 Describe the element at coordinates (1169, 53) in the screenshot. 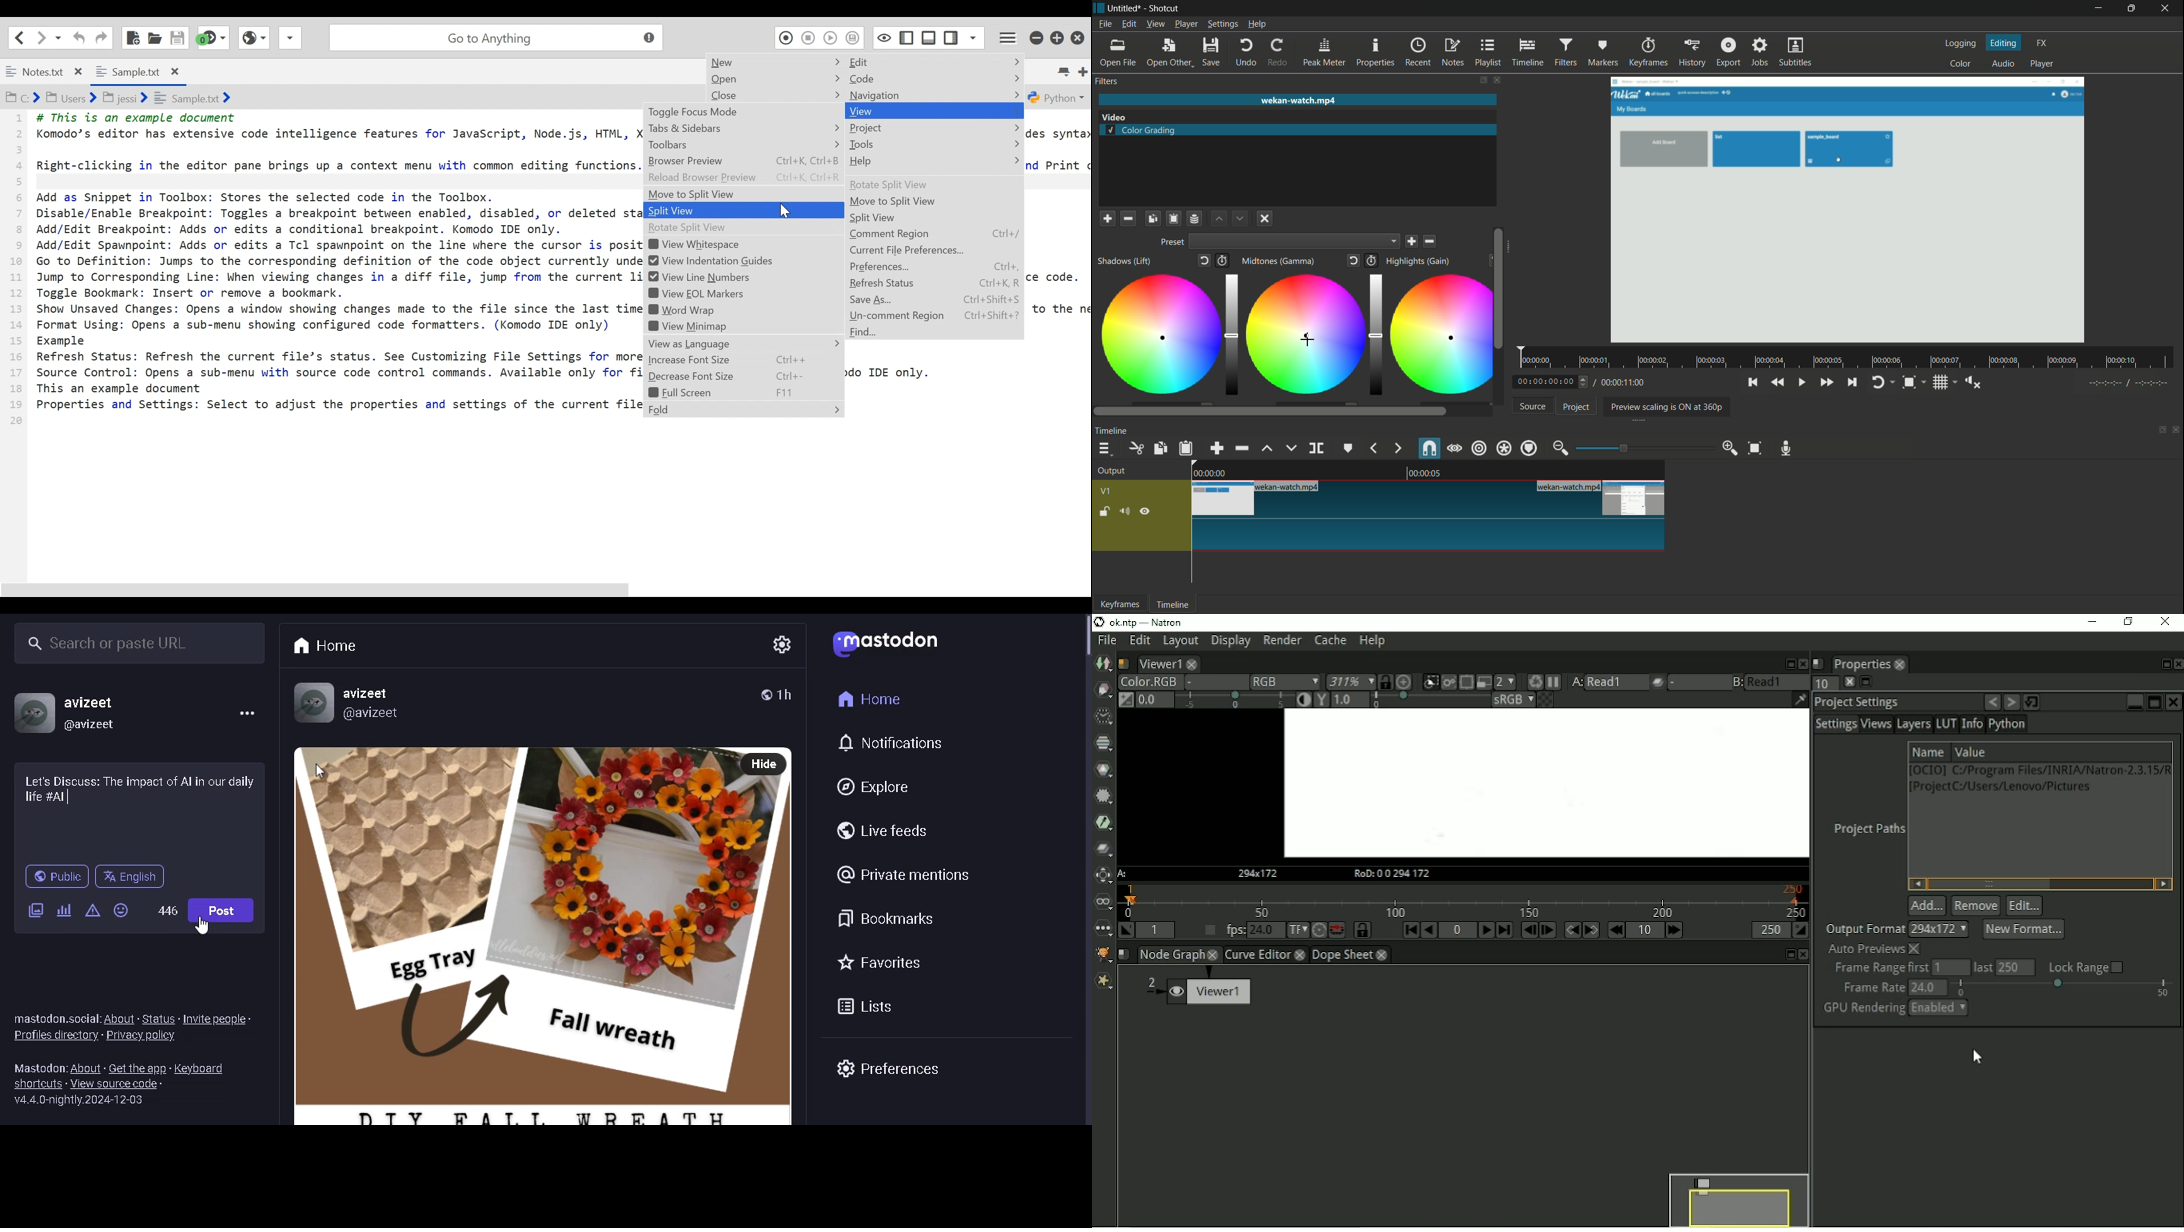

I see `open other` at that location.